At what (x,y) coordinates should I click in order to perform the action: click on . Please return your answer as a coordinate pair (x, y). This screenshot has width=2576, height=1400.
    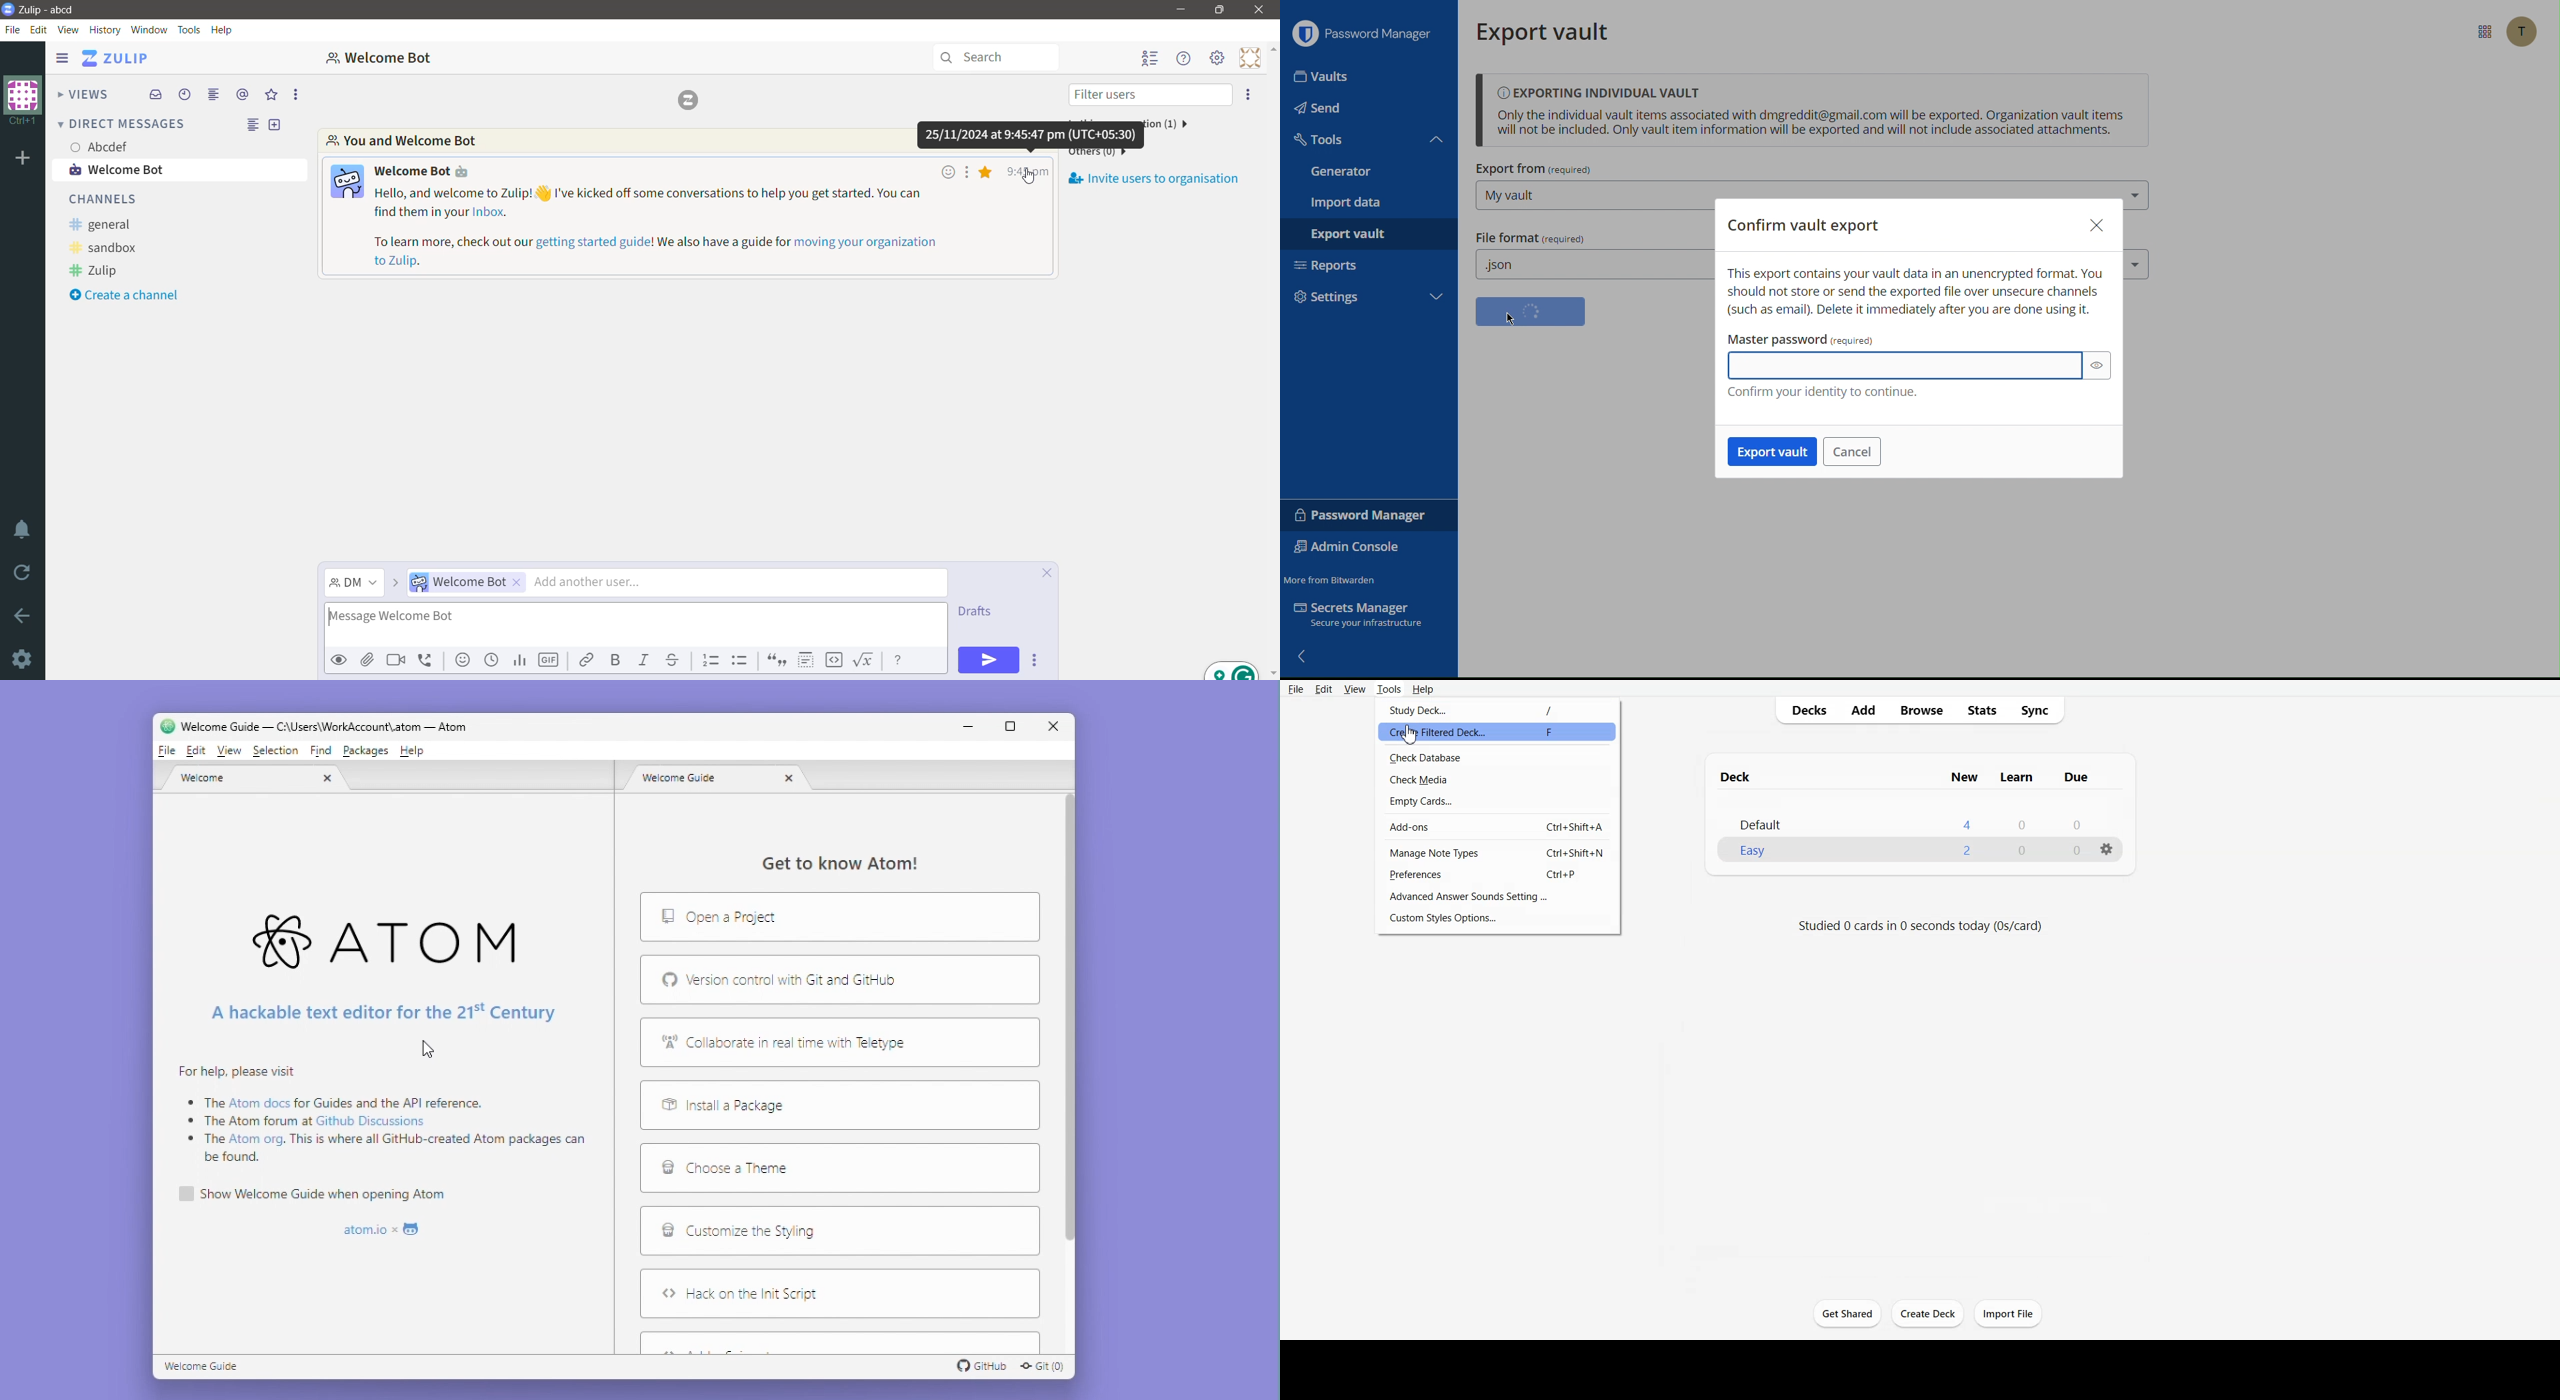
    Looking at the image, I should click on (1367, 77).